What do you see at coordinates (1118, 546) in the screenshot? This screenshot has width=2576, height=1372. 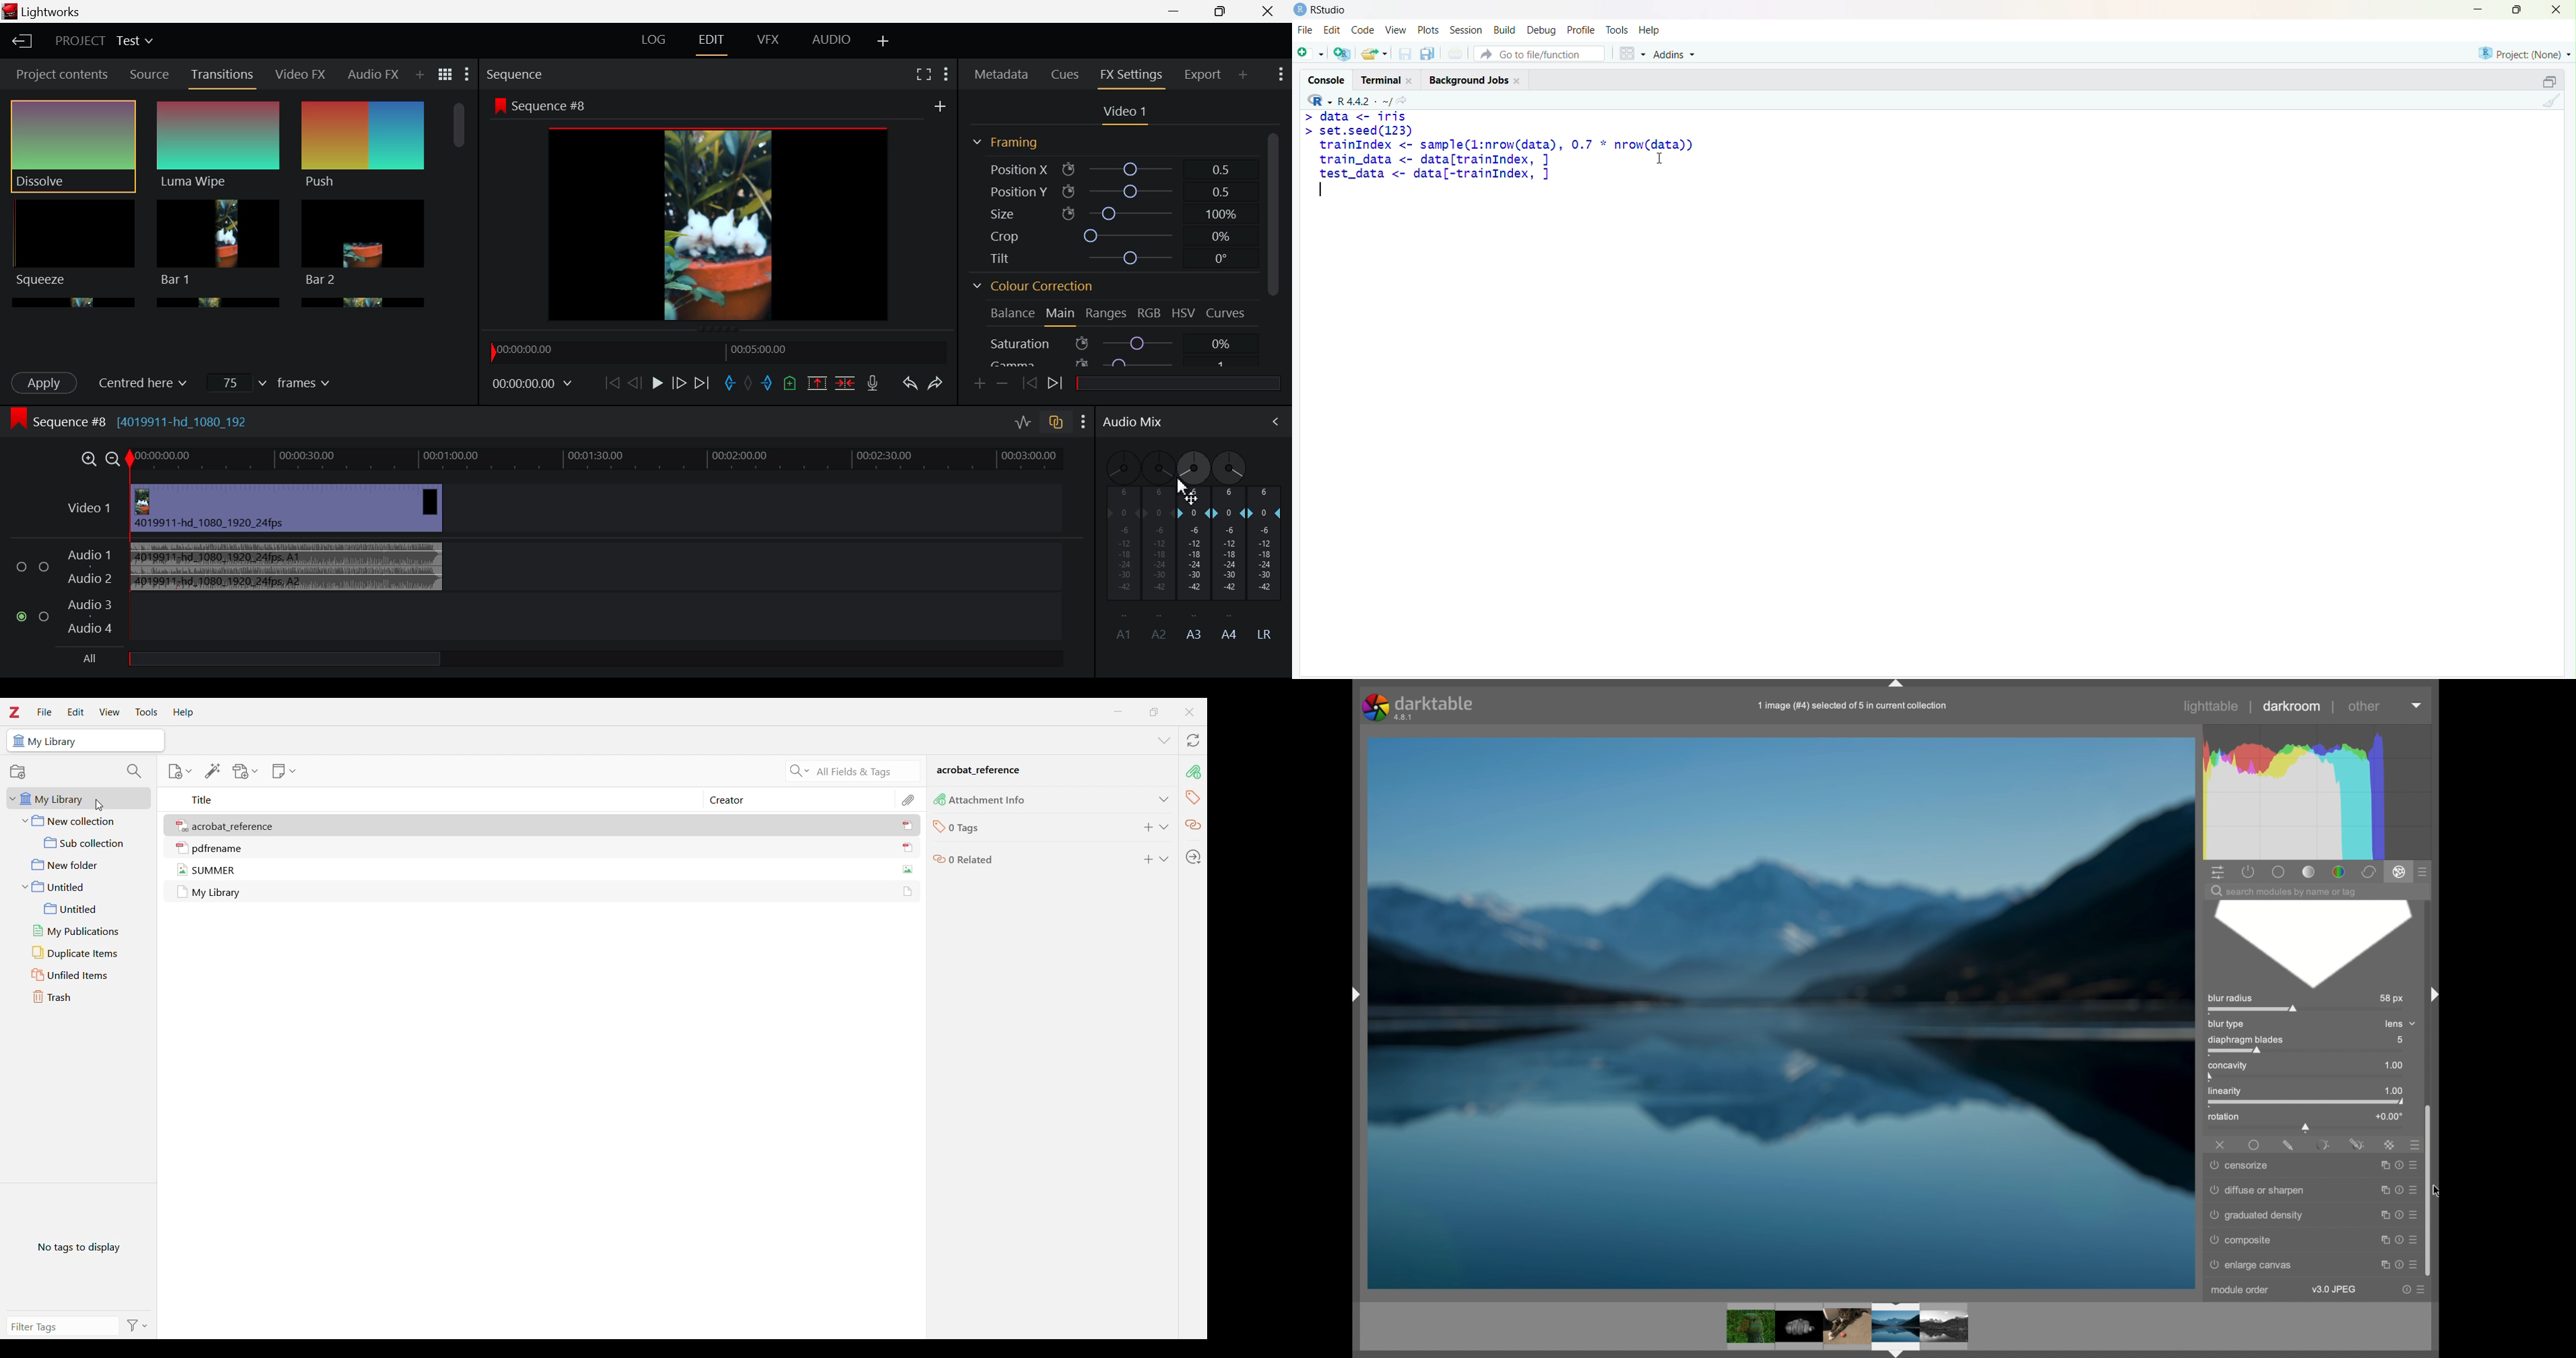 I see `A1 Channel disabled` at bounding box center [1118, 546].